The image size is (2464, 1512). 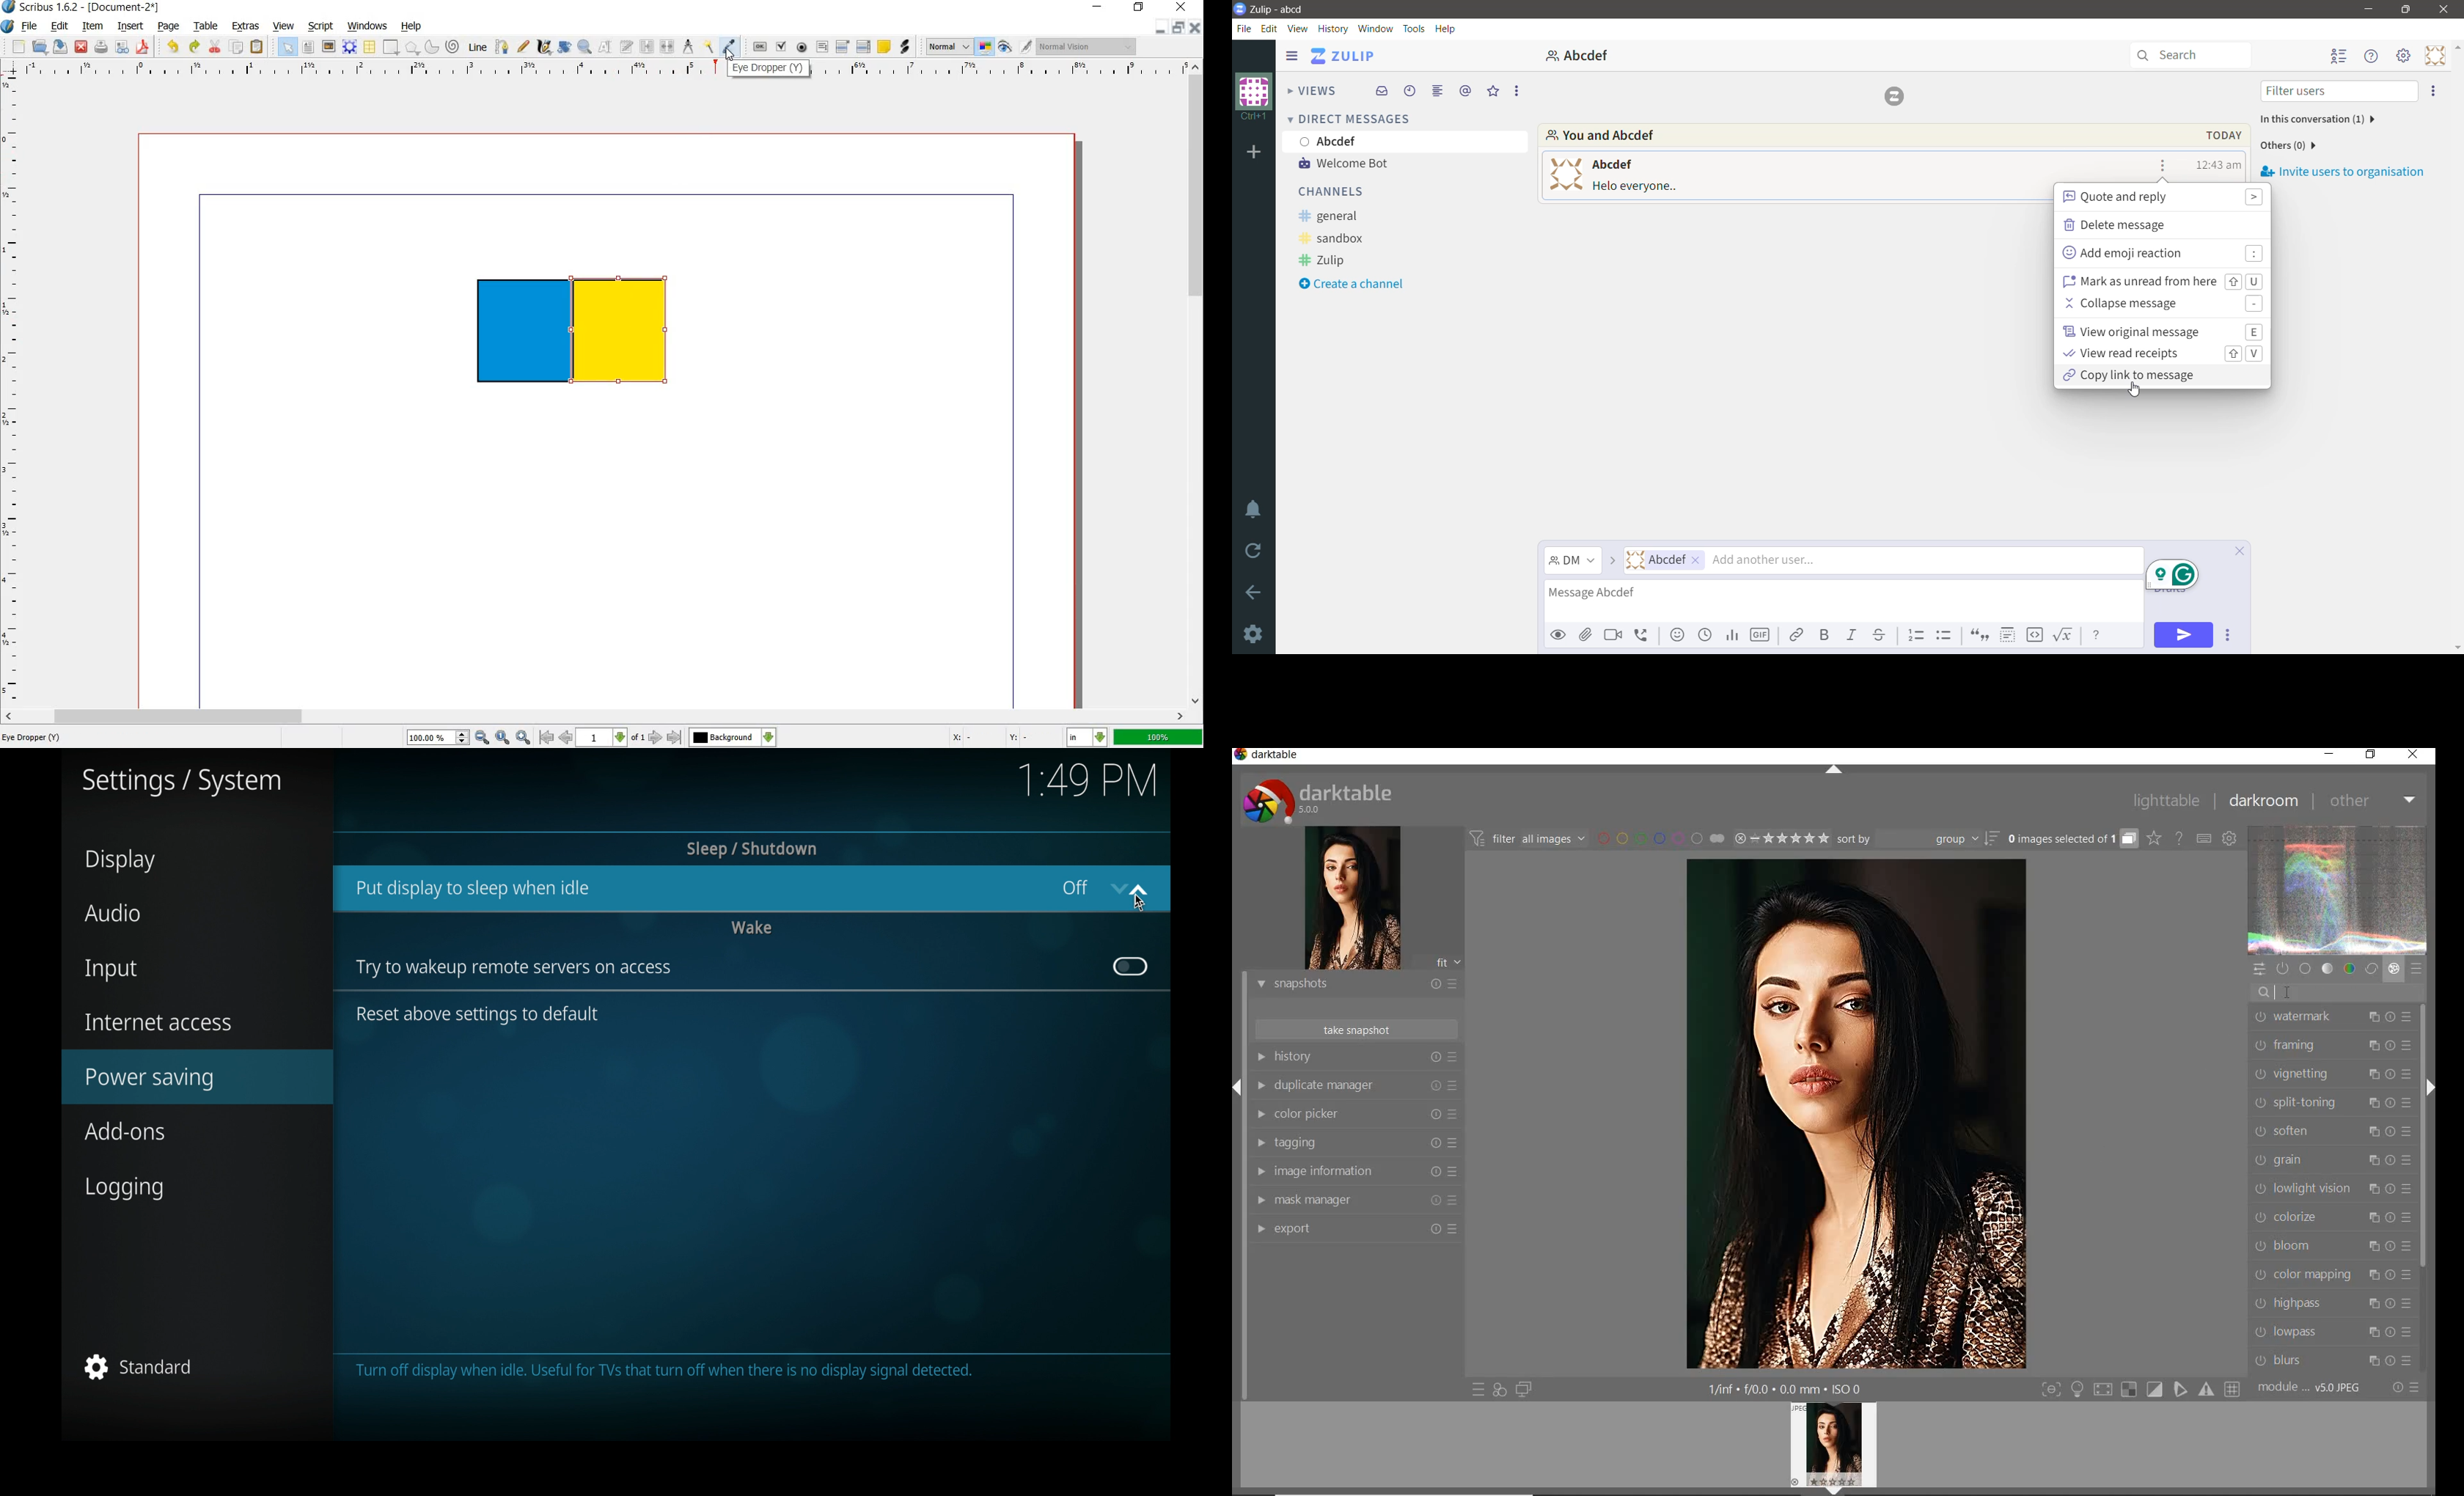 What do you see at coordinates (2203, 839) in the screenshot?
I see `set keyboard shortcuts` at bounding box center [2203, 839].